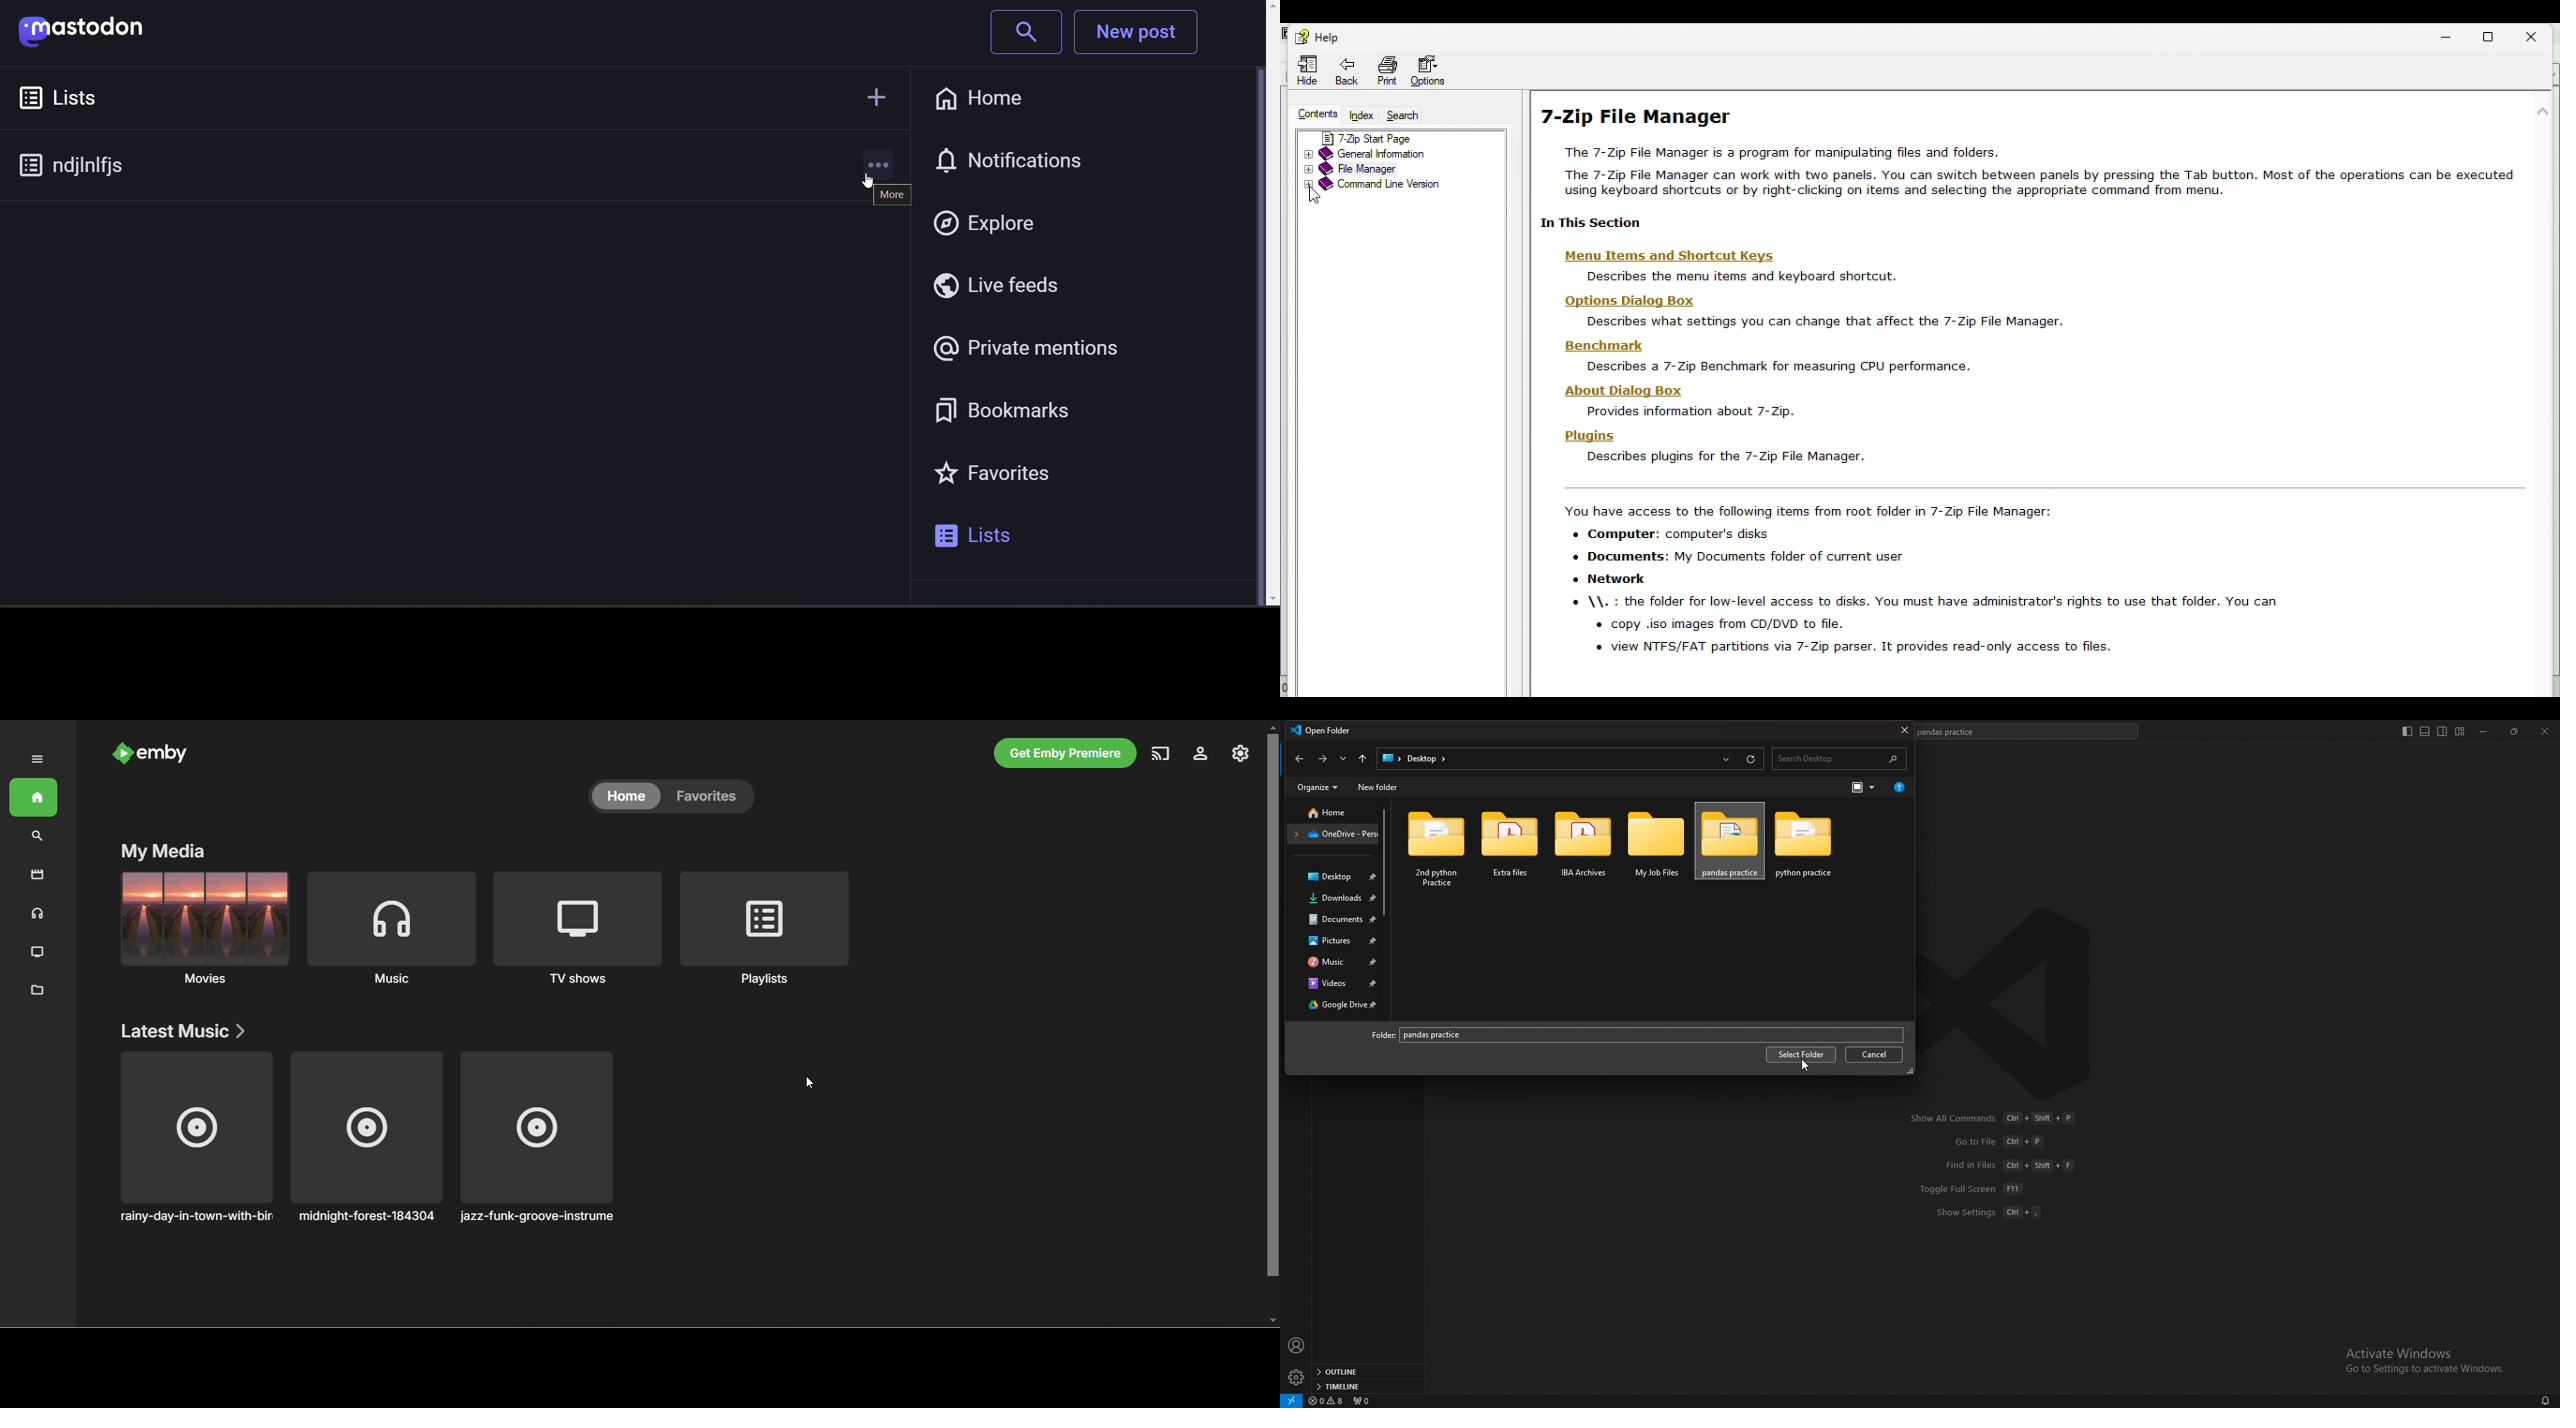 The image size is (2576, 1428). What do you see at coordinates (1012, 478) in the screenshot?
I see `favorites` at bounding box center [1012, 478].